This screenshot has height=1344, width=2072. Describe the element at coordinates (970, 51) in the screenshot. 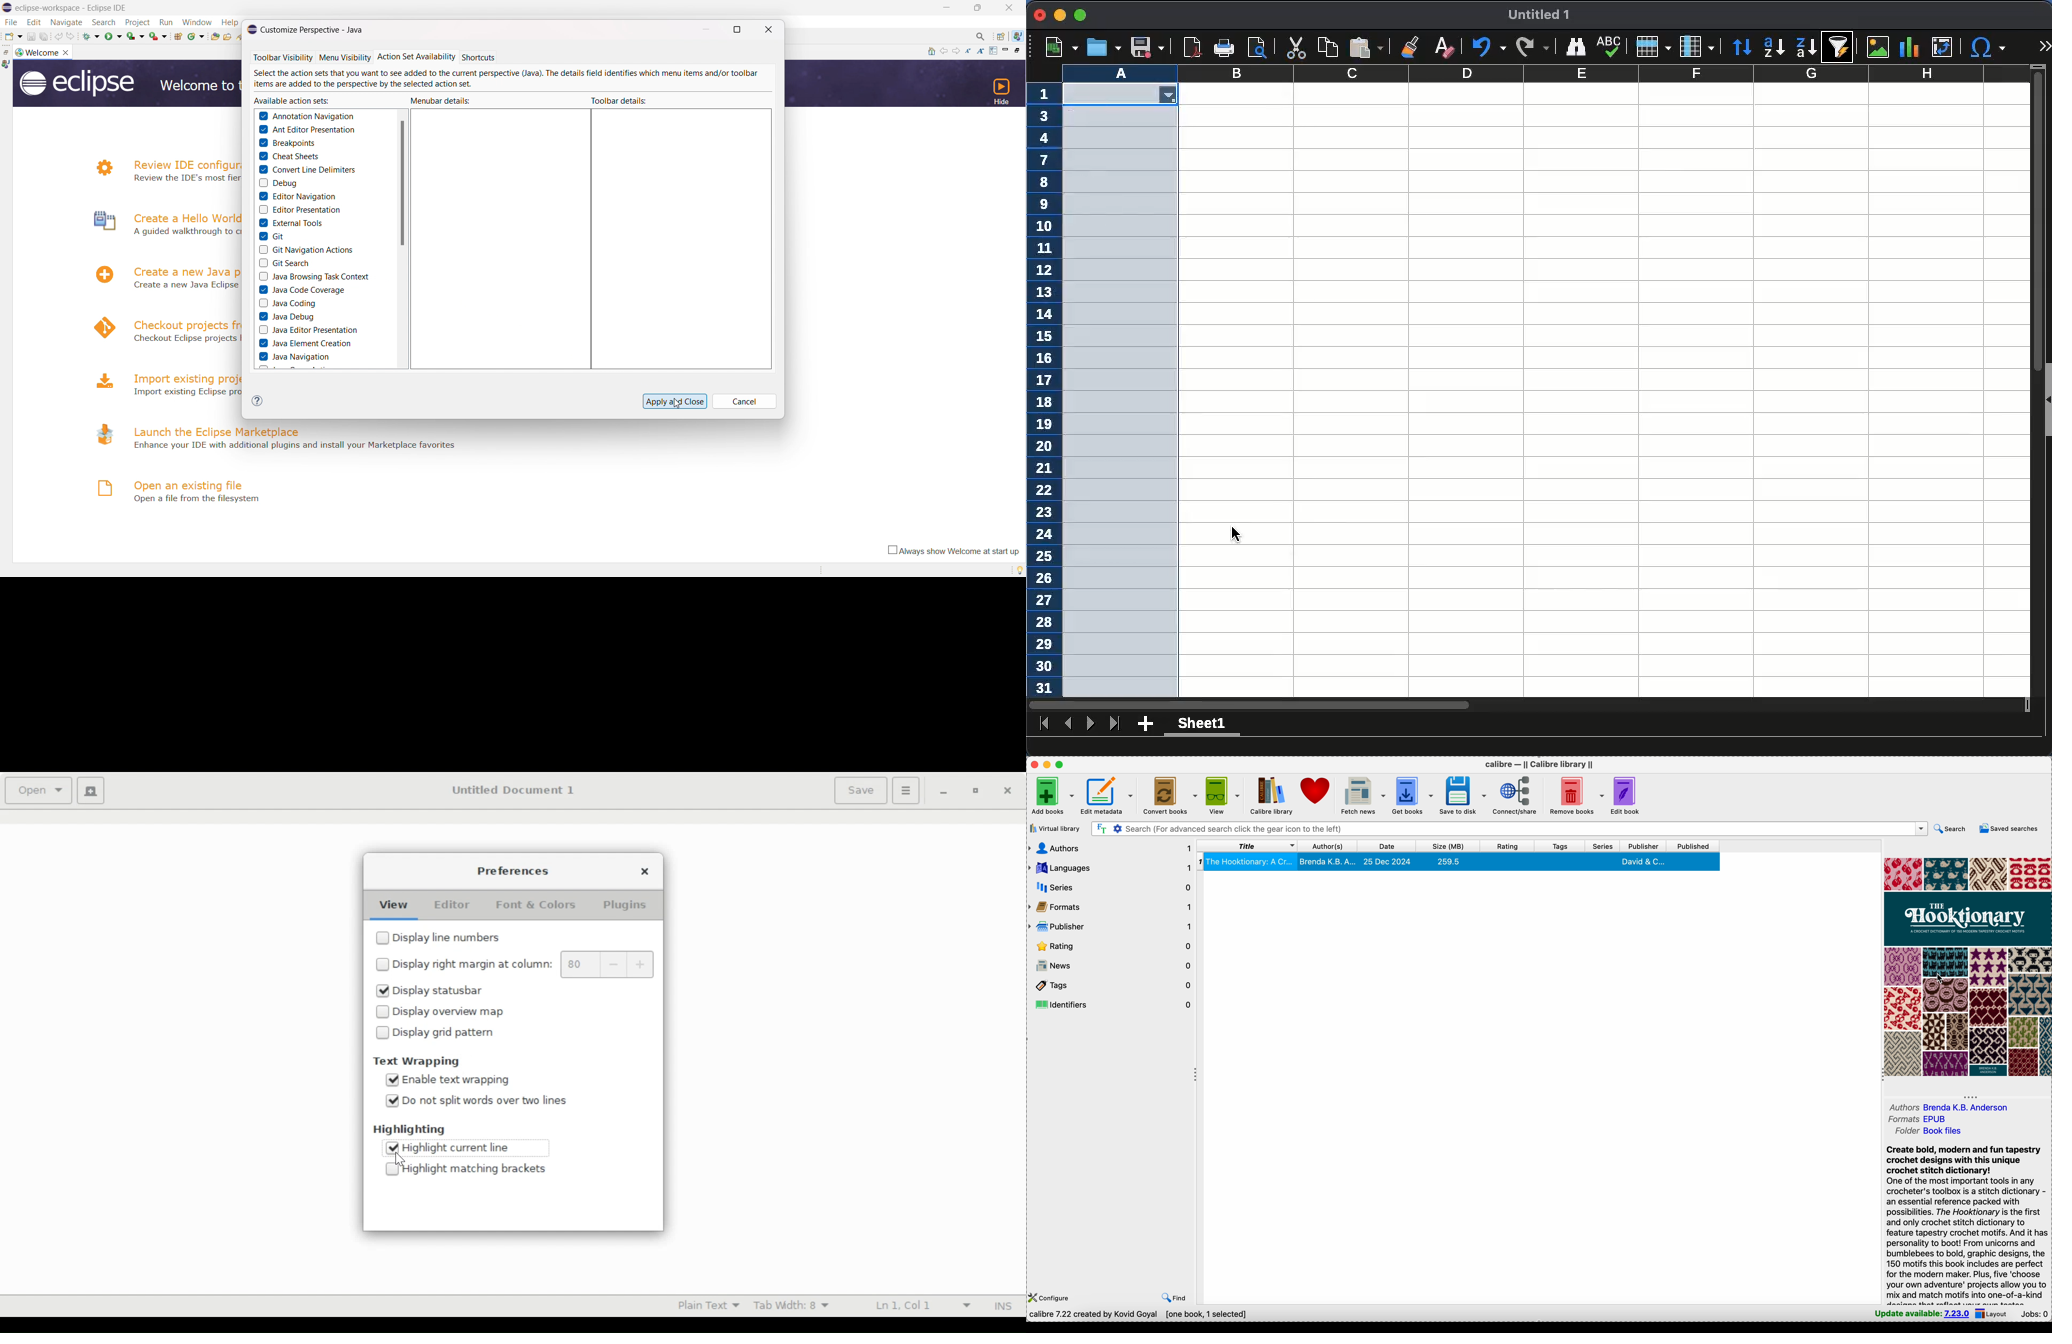

I see `reduce` at that location.